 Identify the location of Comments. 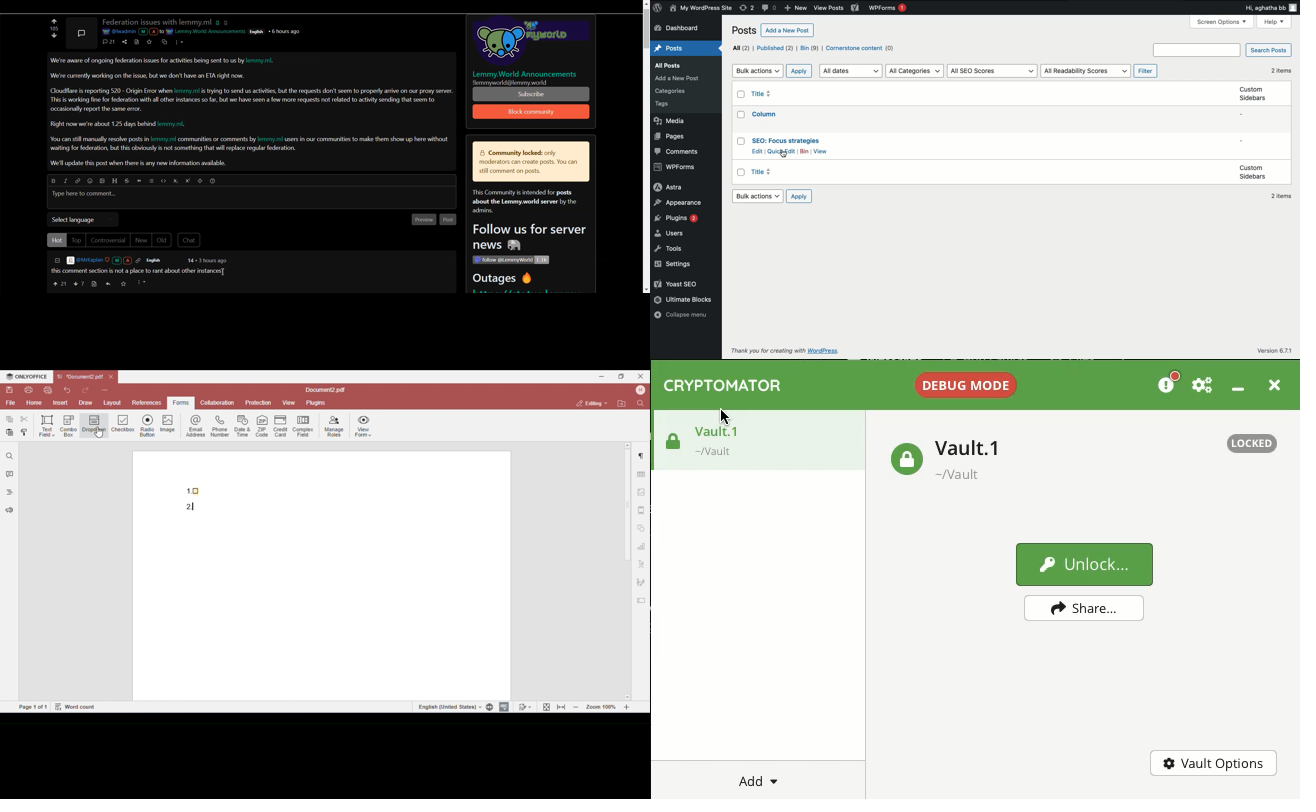
(676, 152).